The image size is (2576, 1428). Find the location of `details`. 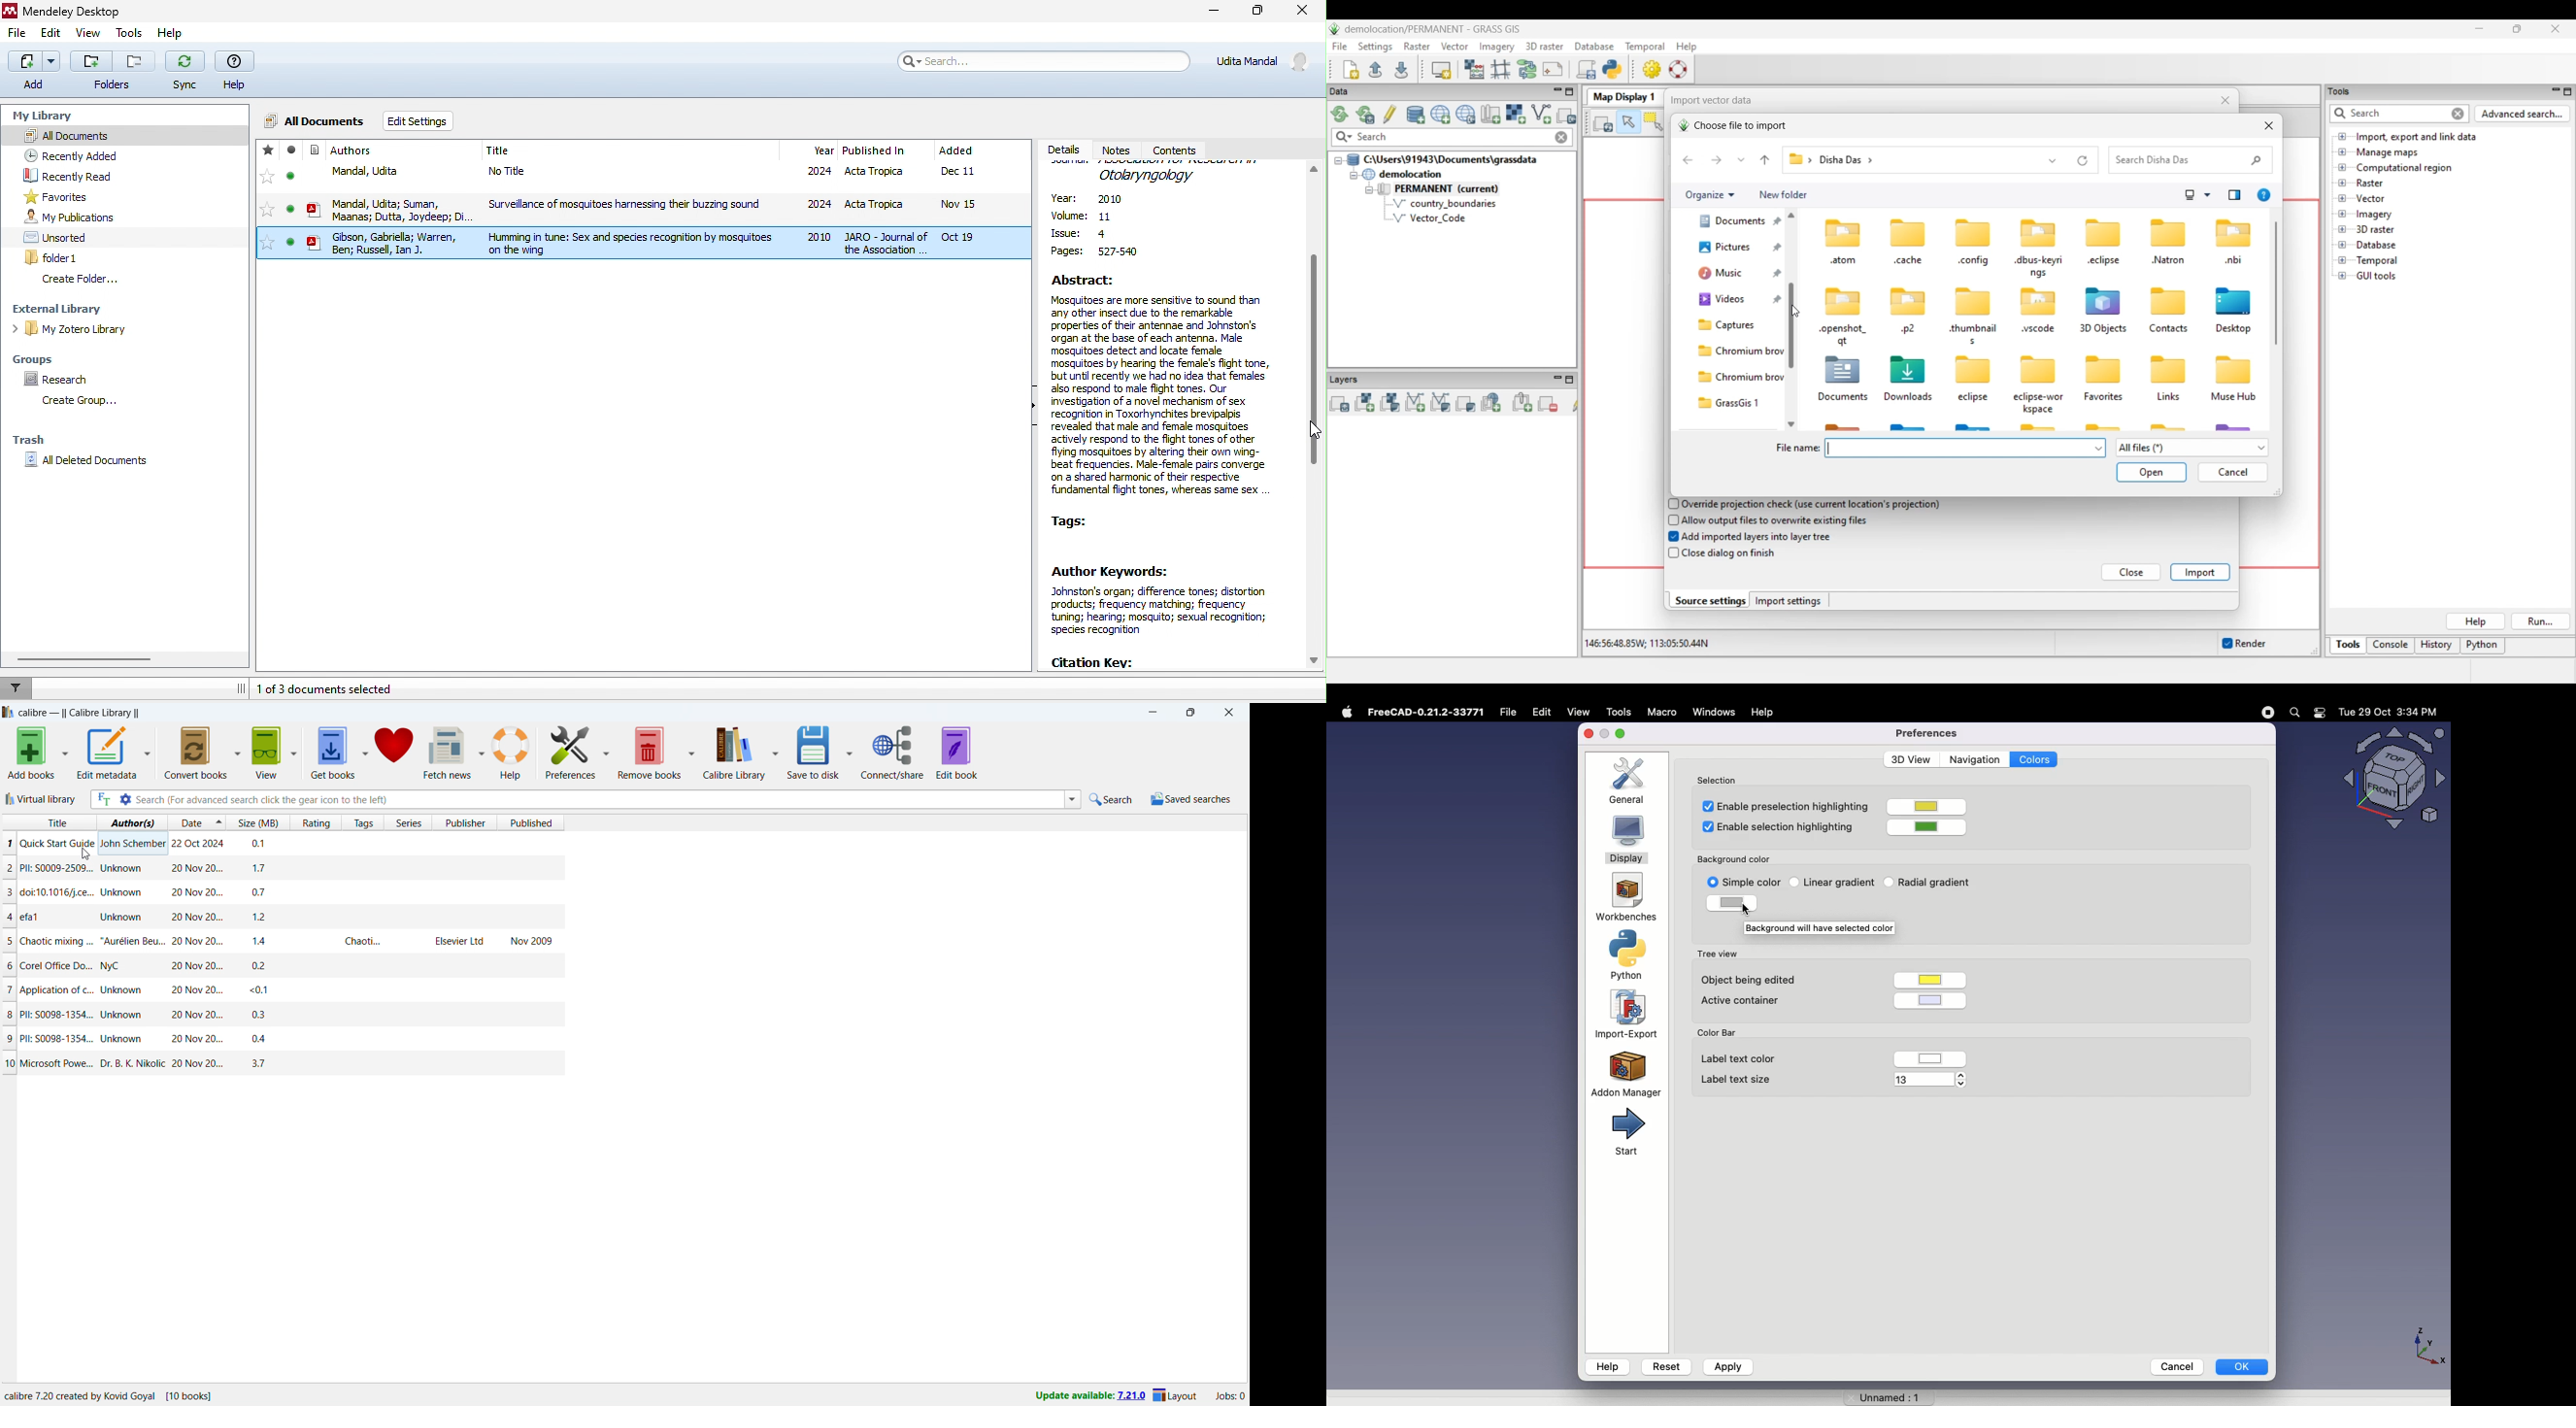

details is located at coordinates (1065, 151).